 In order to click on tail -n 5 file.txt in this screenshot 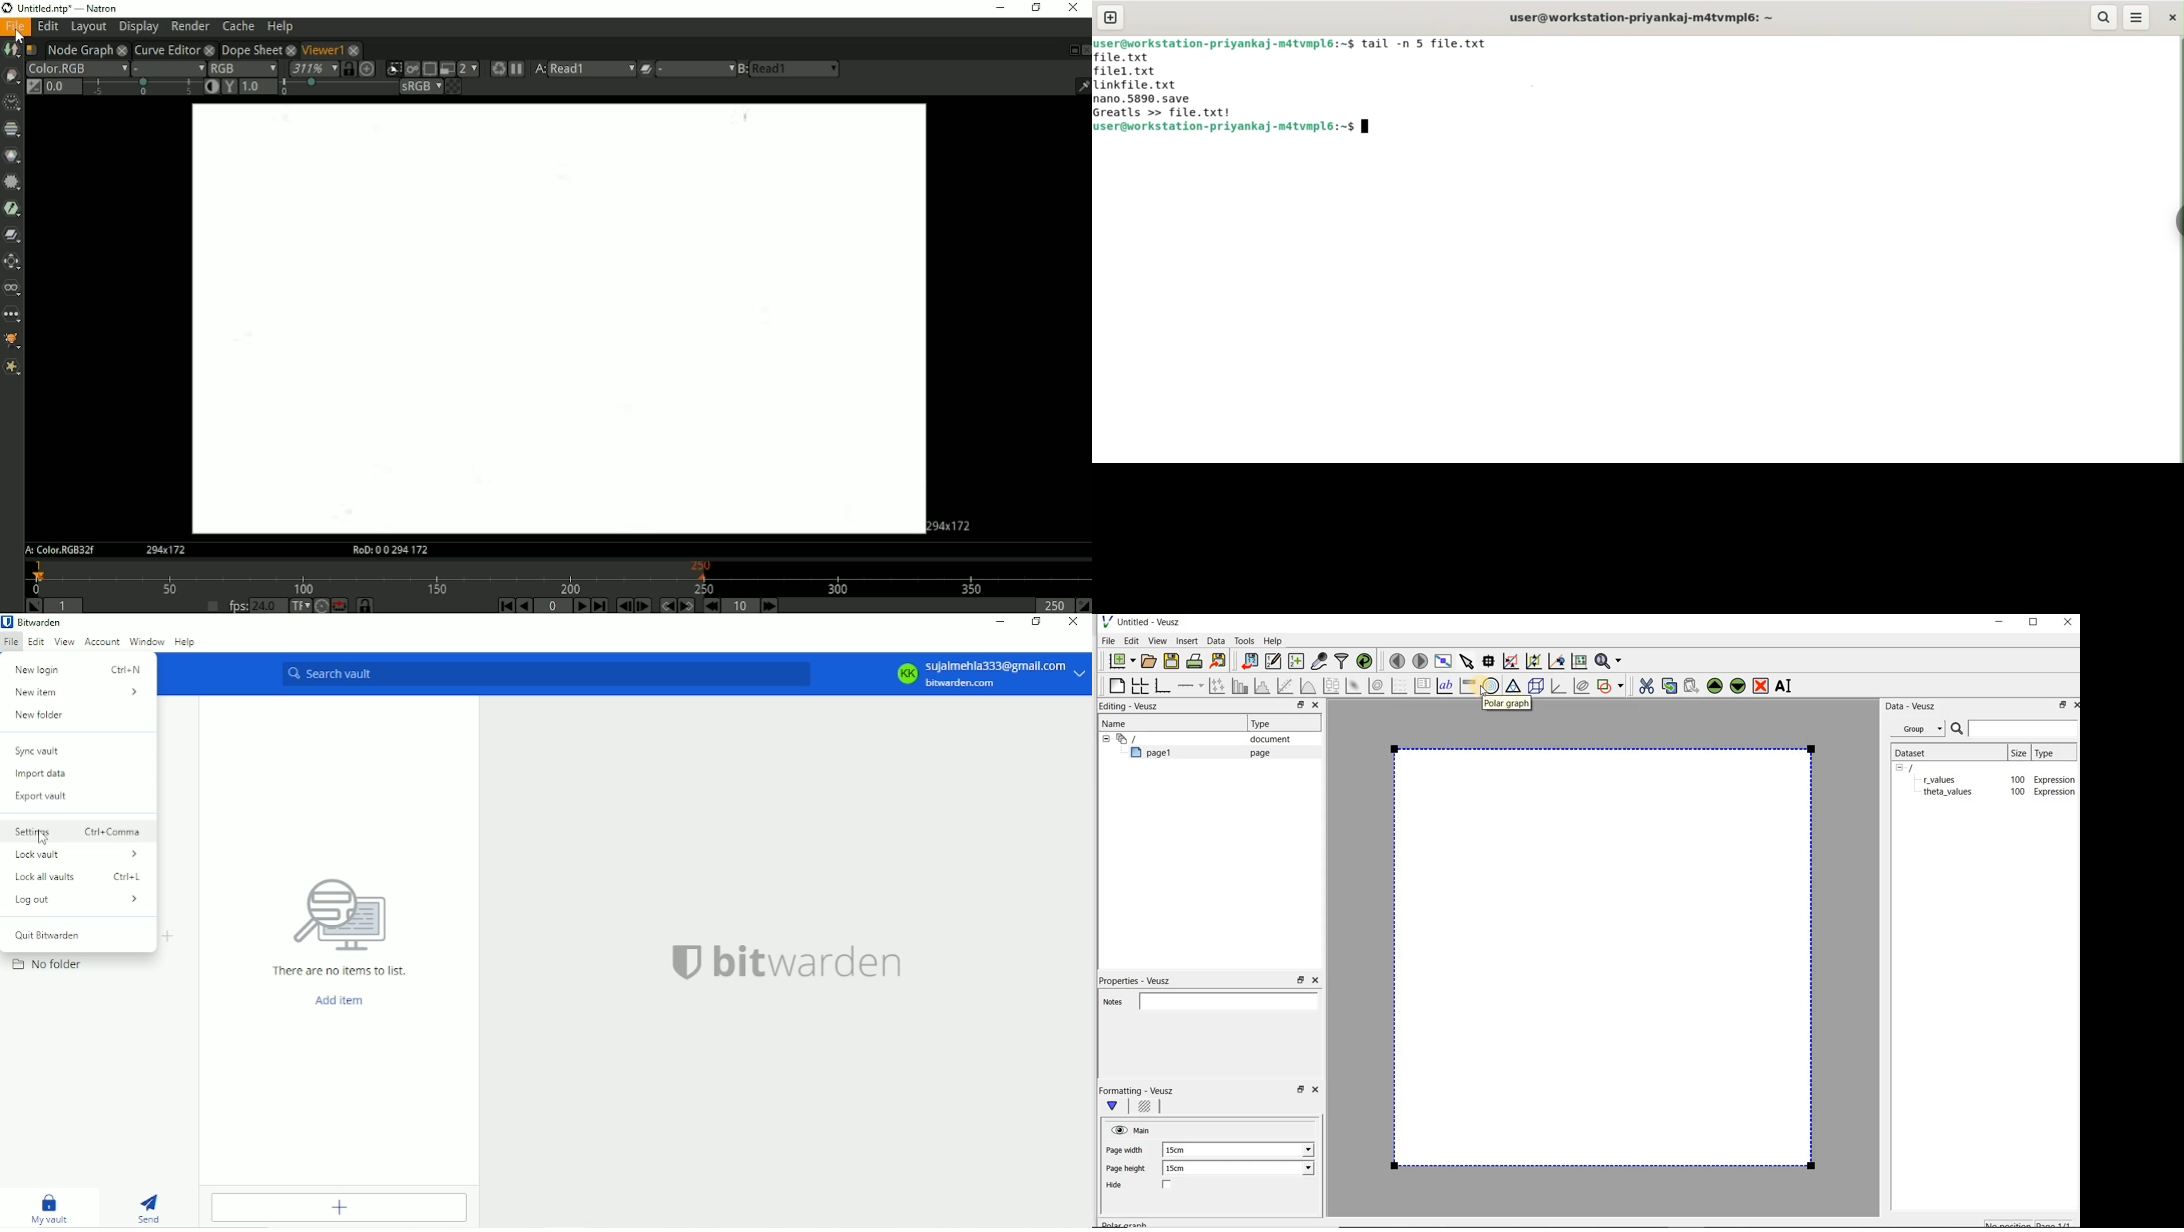, I will do `click(1425, 43)`.